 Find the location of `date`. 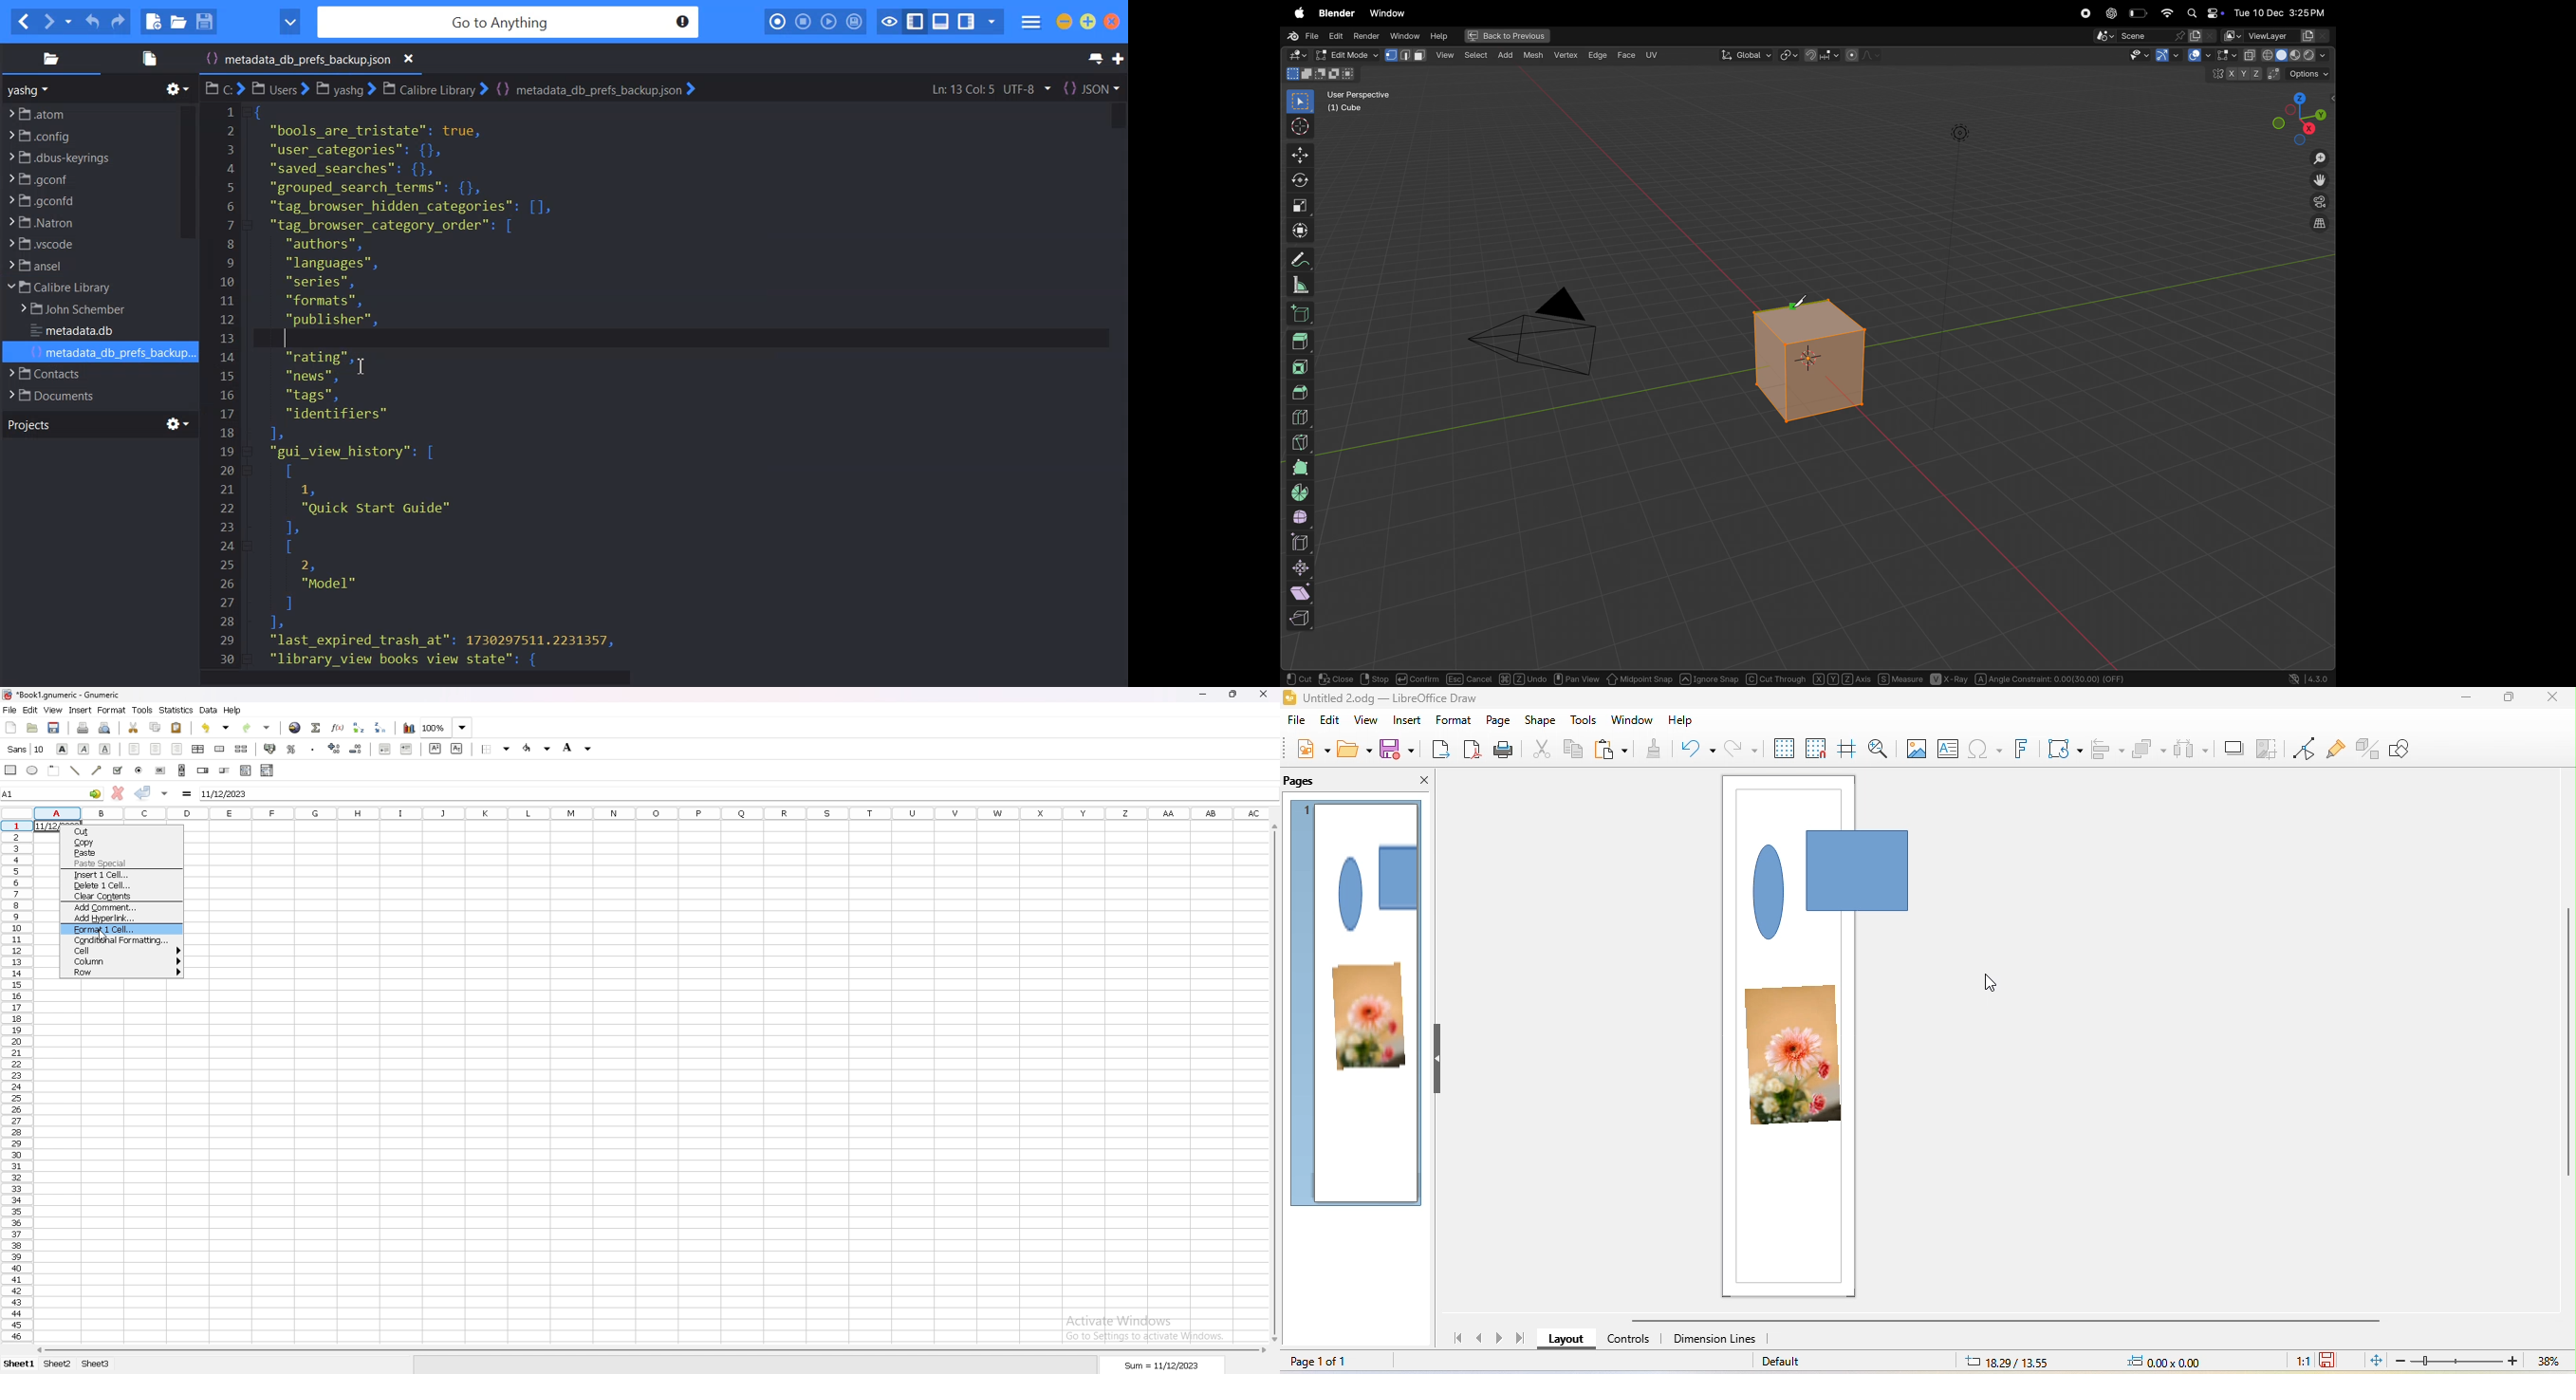

date is located at coordinates (227, 794).